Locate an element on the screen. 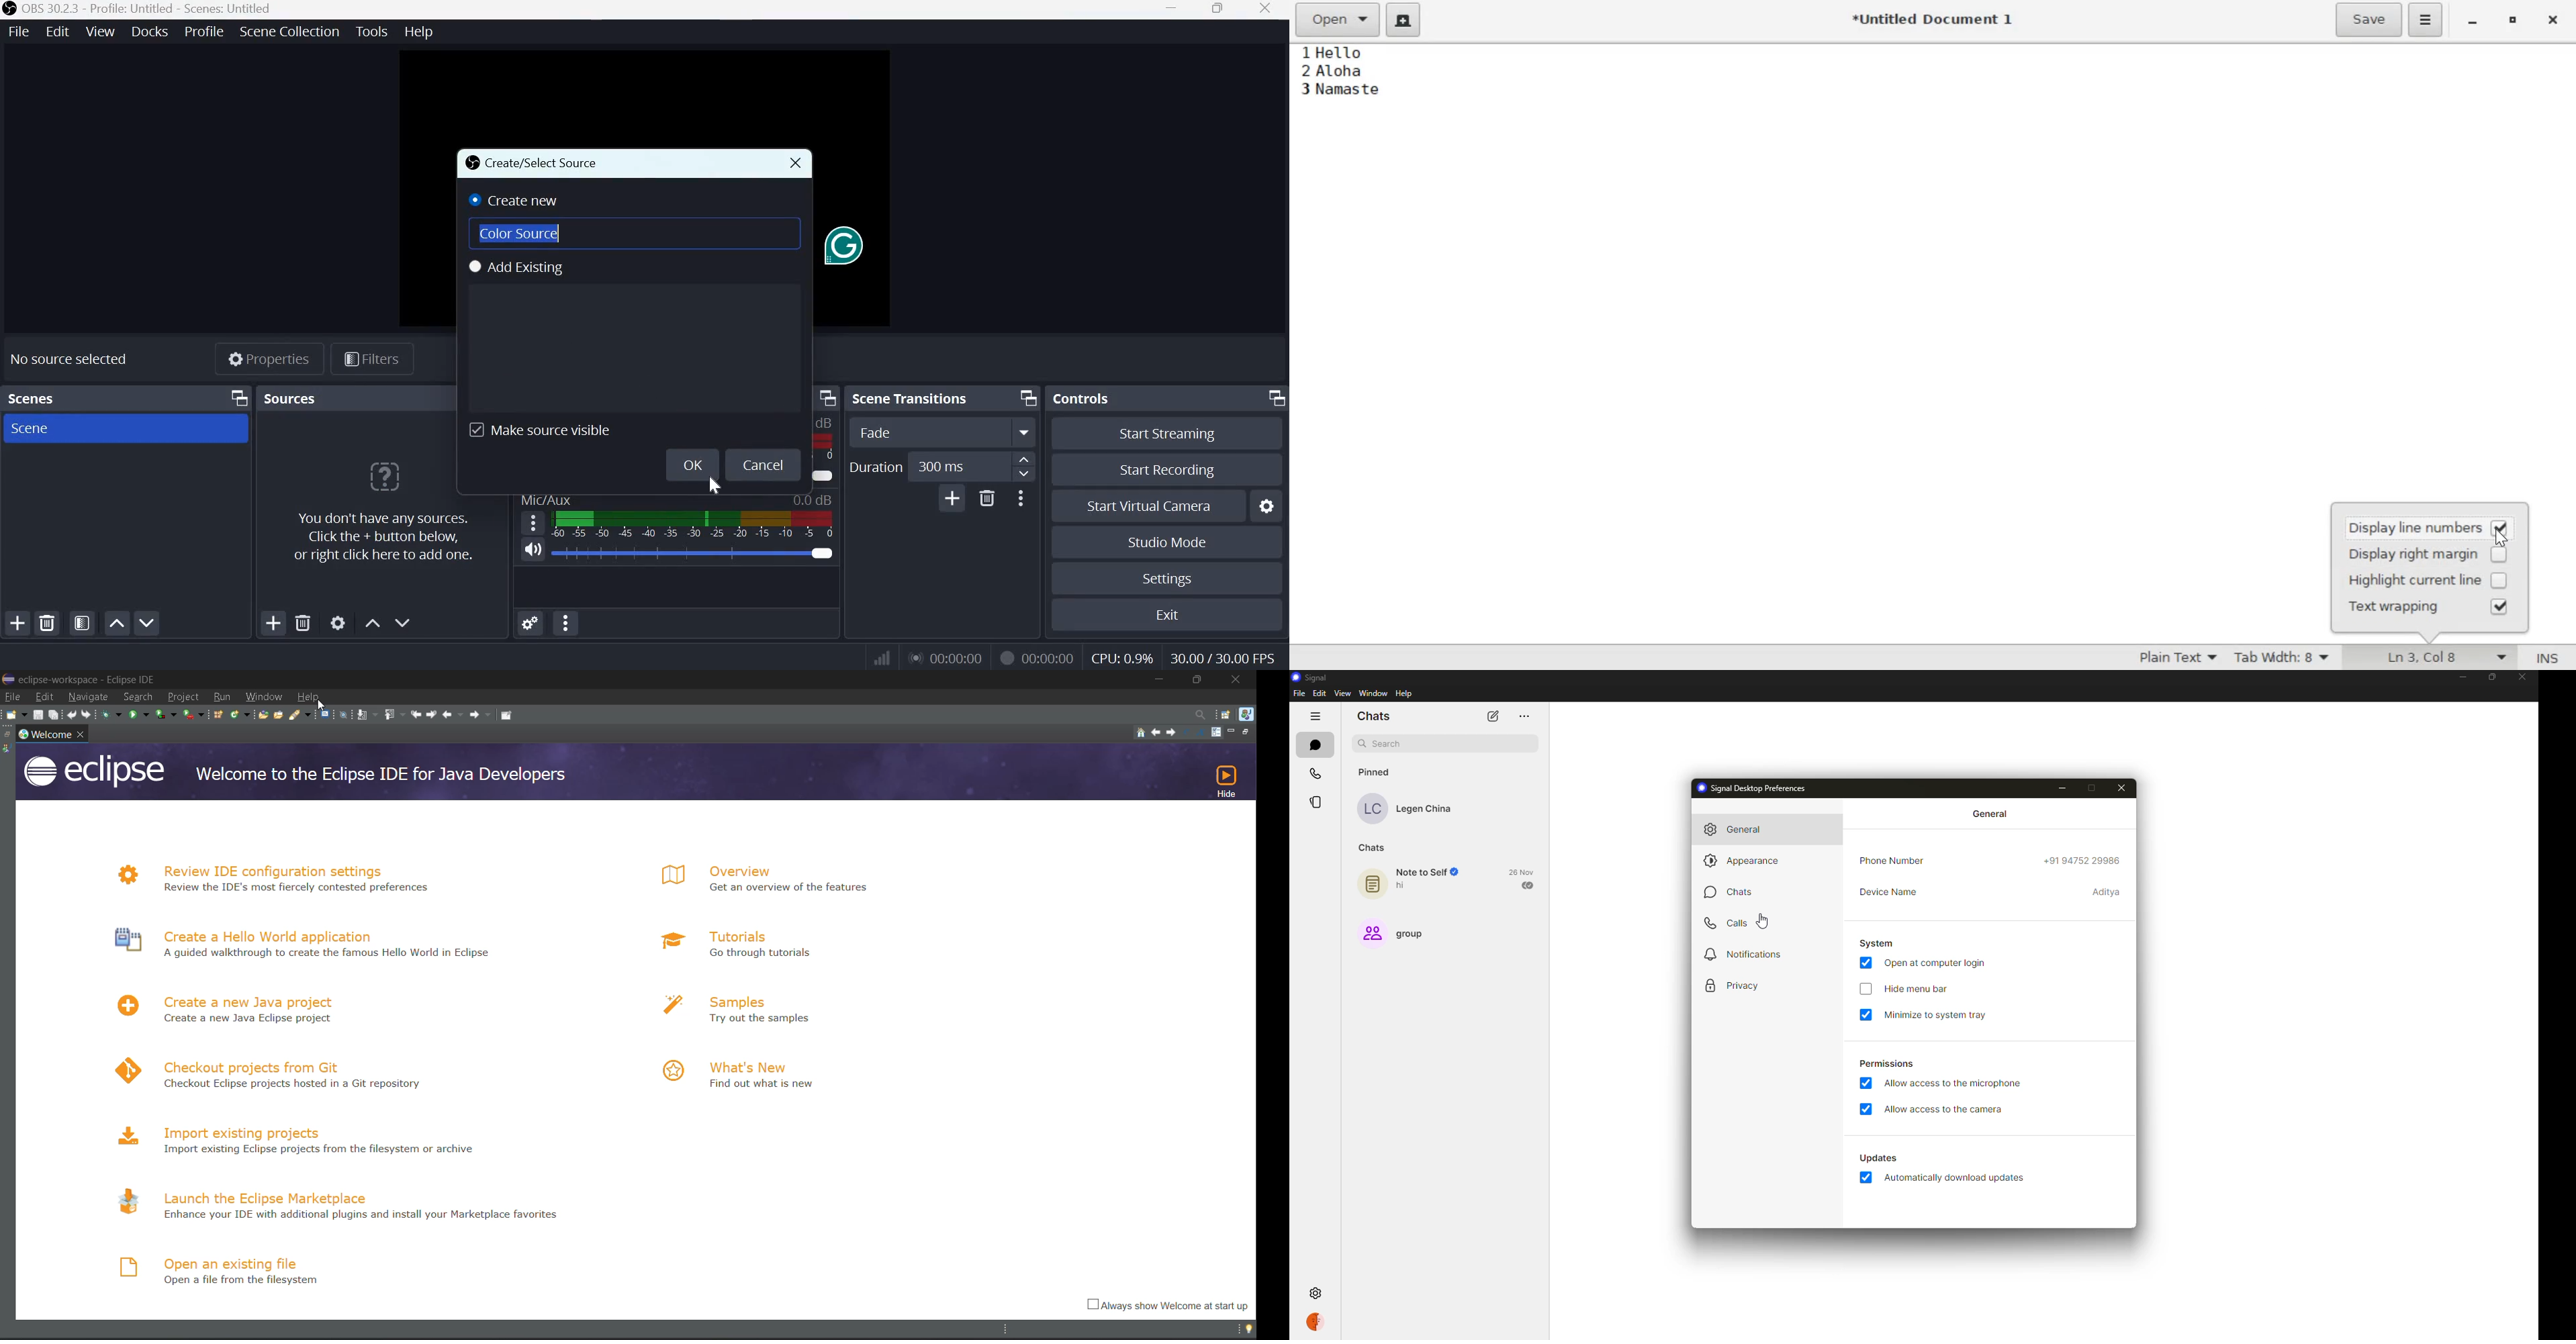 The width and height of the screenshot is (2576, 1344). minimize is located at coordinates (2064, 788).